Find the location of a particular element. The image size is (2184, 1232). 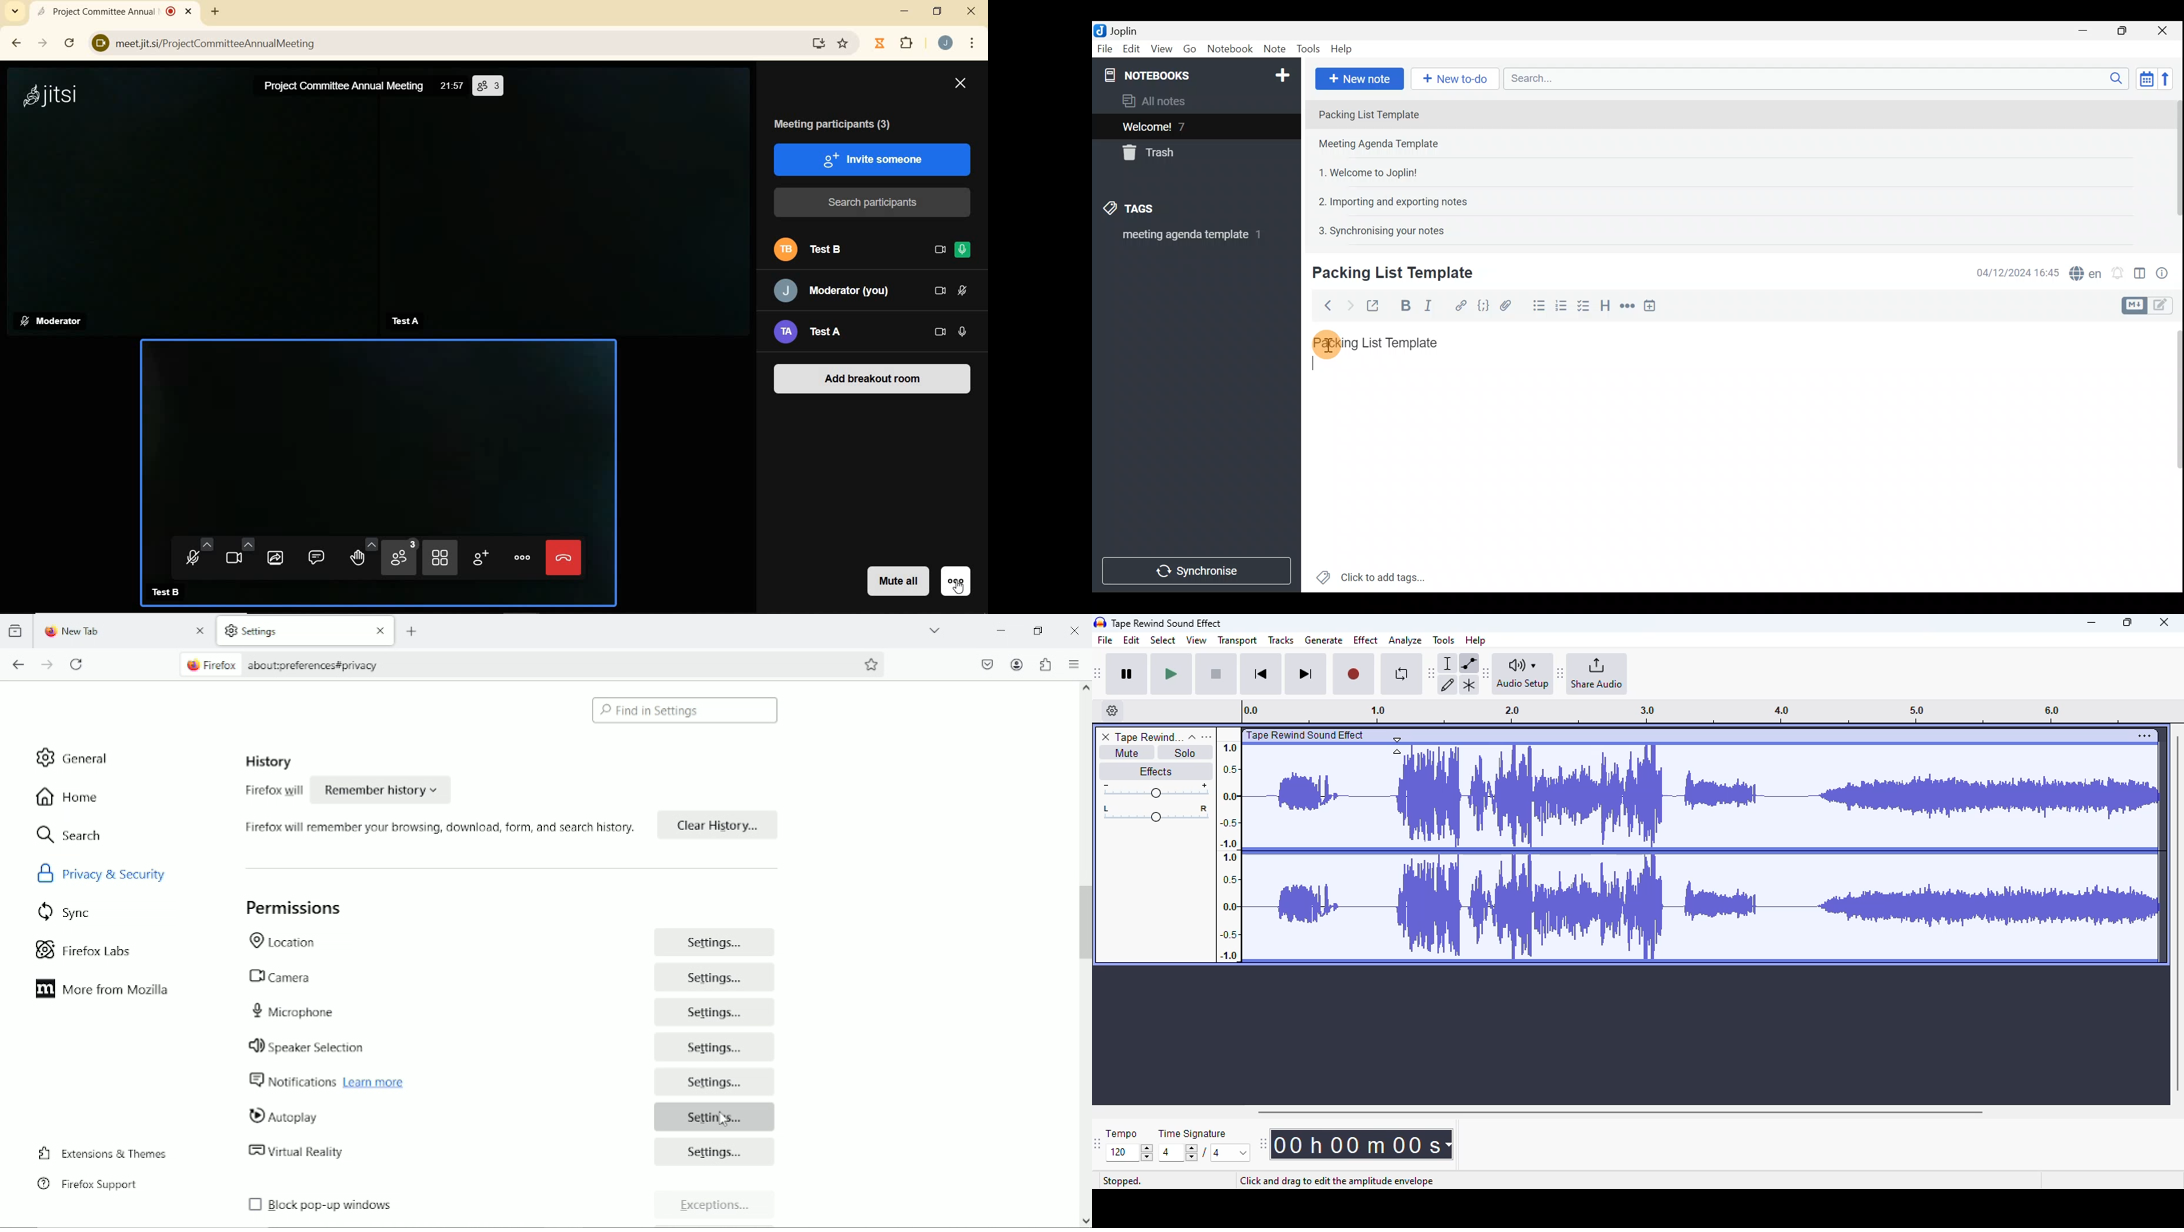

Toggle editors is located at coordinates (2136, 304).